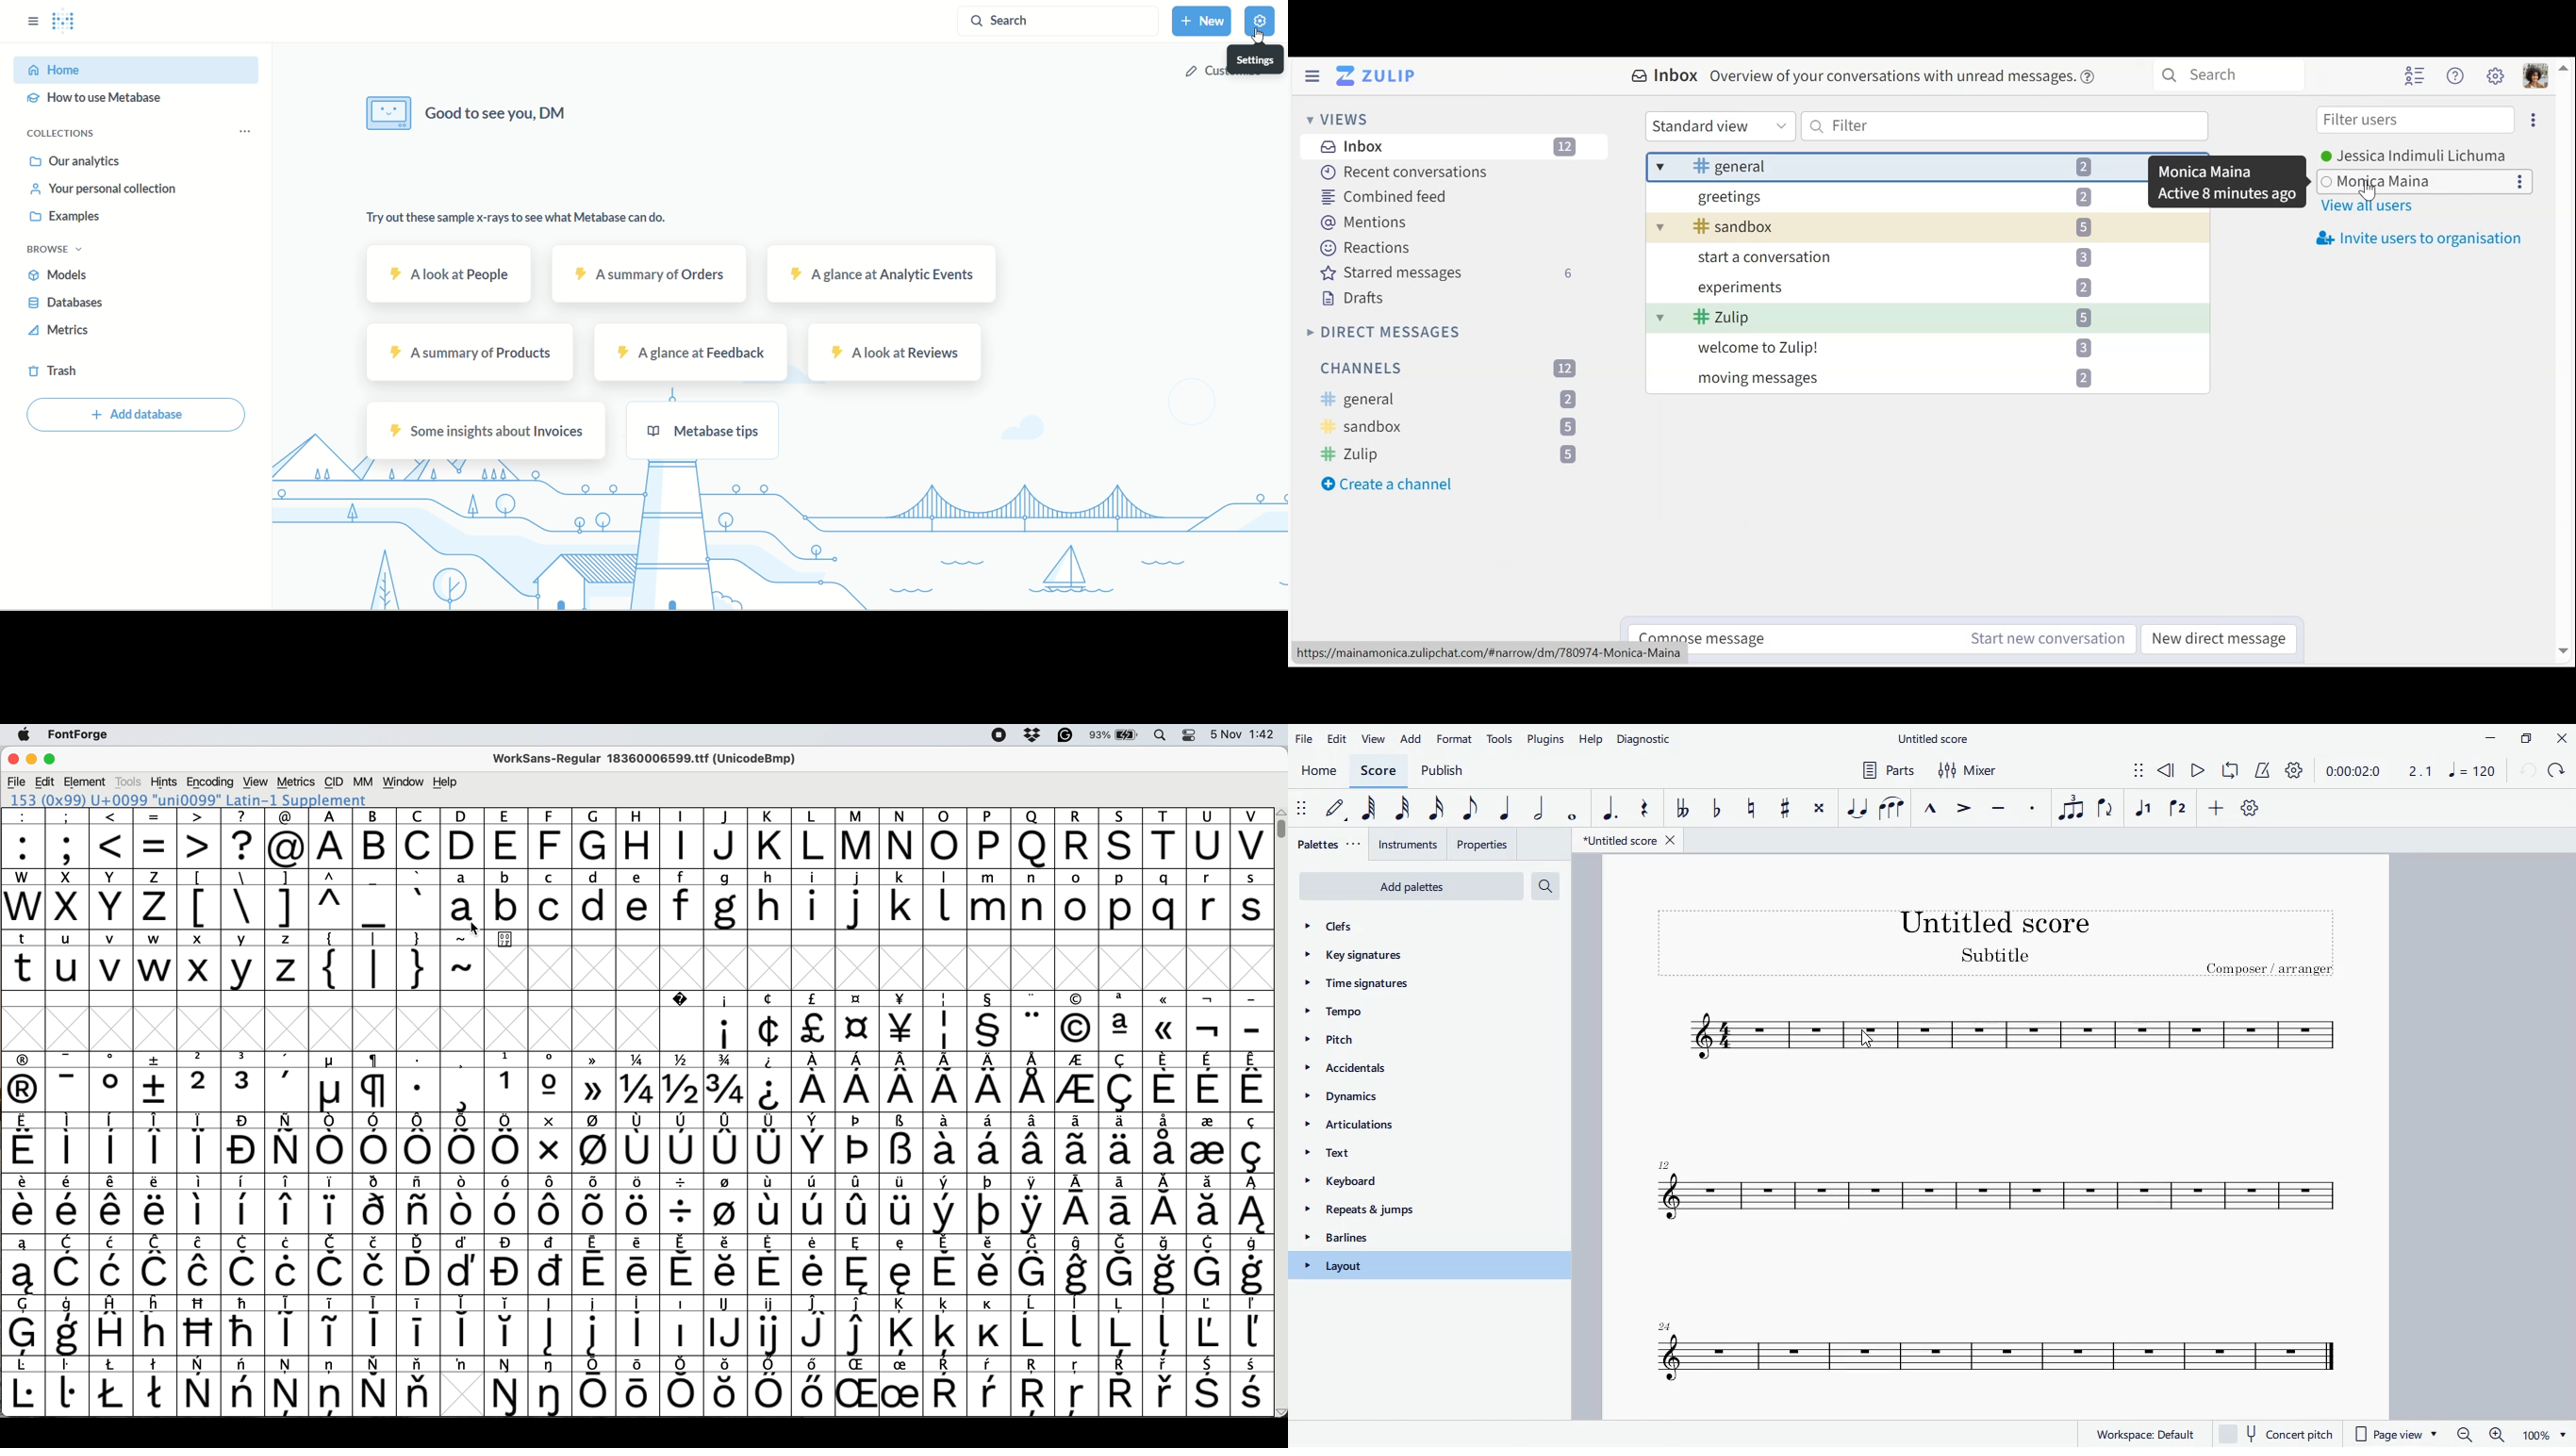  I want to click on toggle double sharp, so click(1819, 812).